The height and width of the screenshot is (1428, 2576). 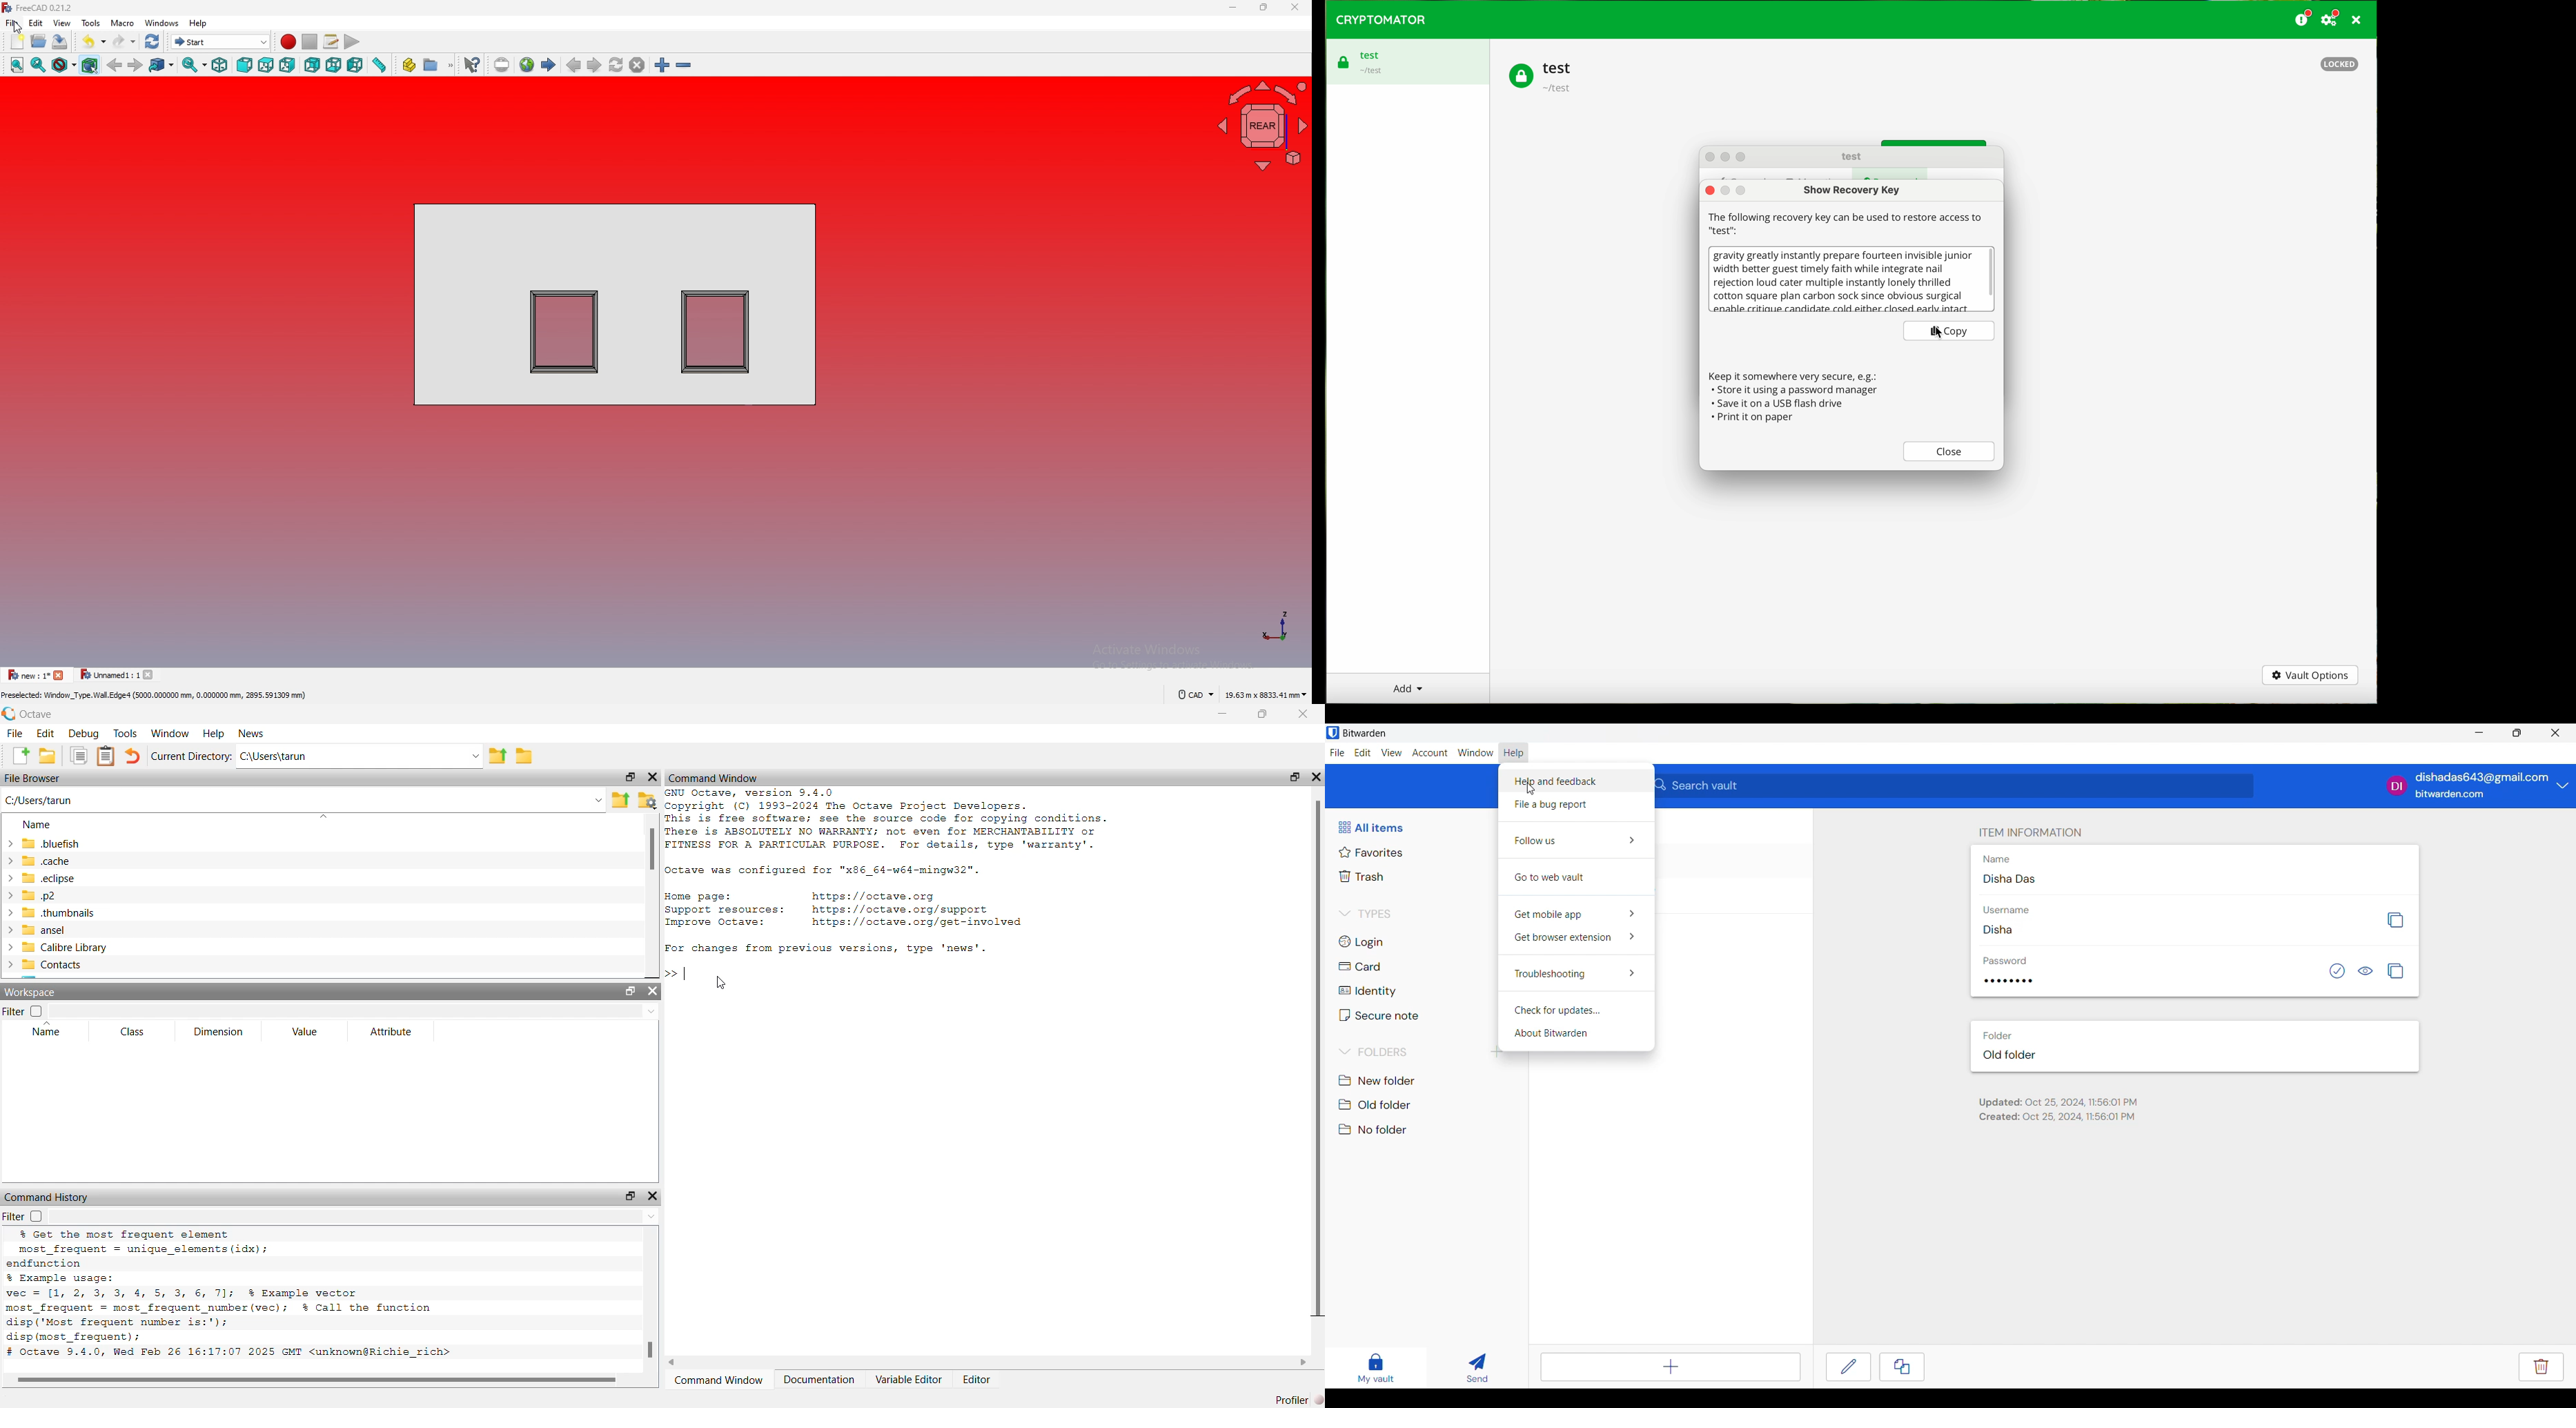 What do you see at coordinates (1317, 1073) in the screenshot?
I see `vertical scroll bar` at bounding box center [1317, 1073].